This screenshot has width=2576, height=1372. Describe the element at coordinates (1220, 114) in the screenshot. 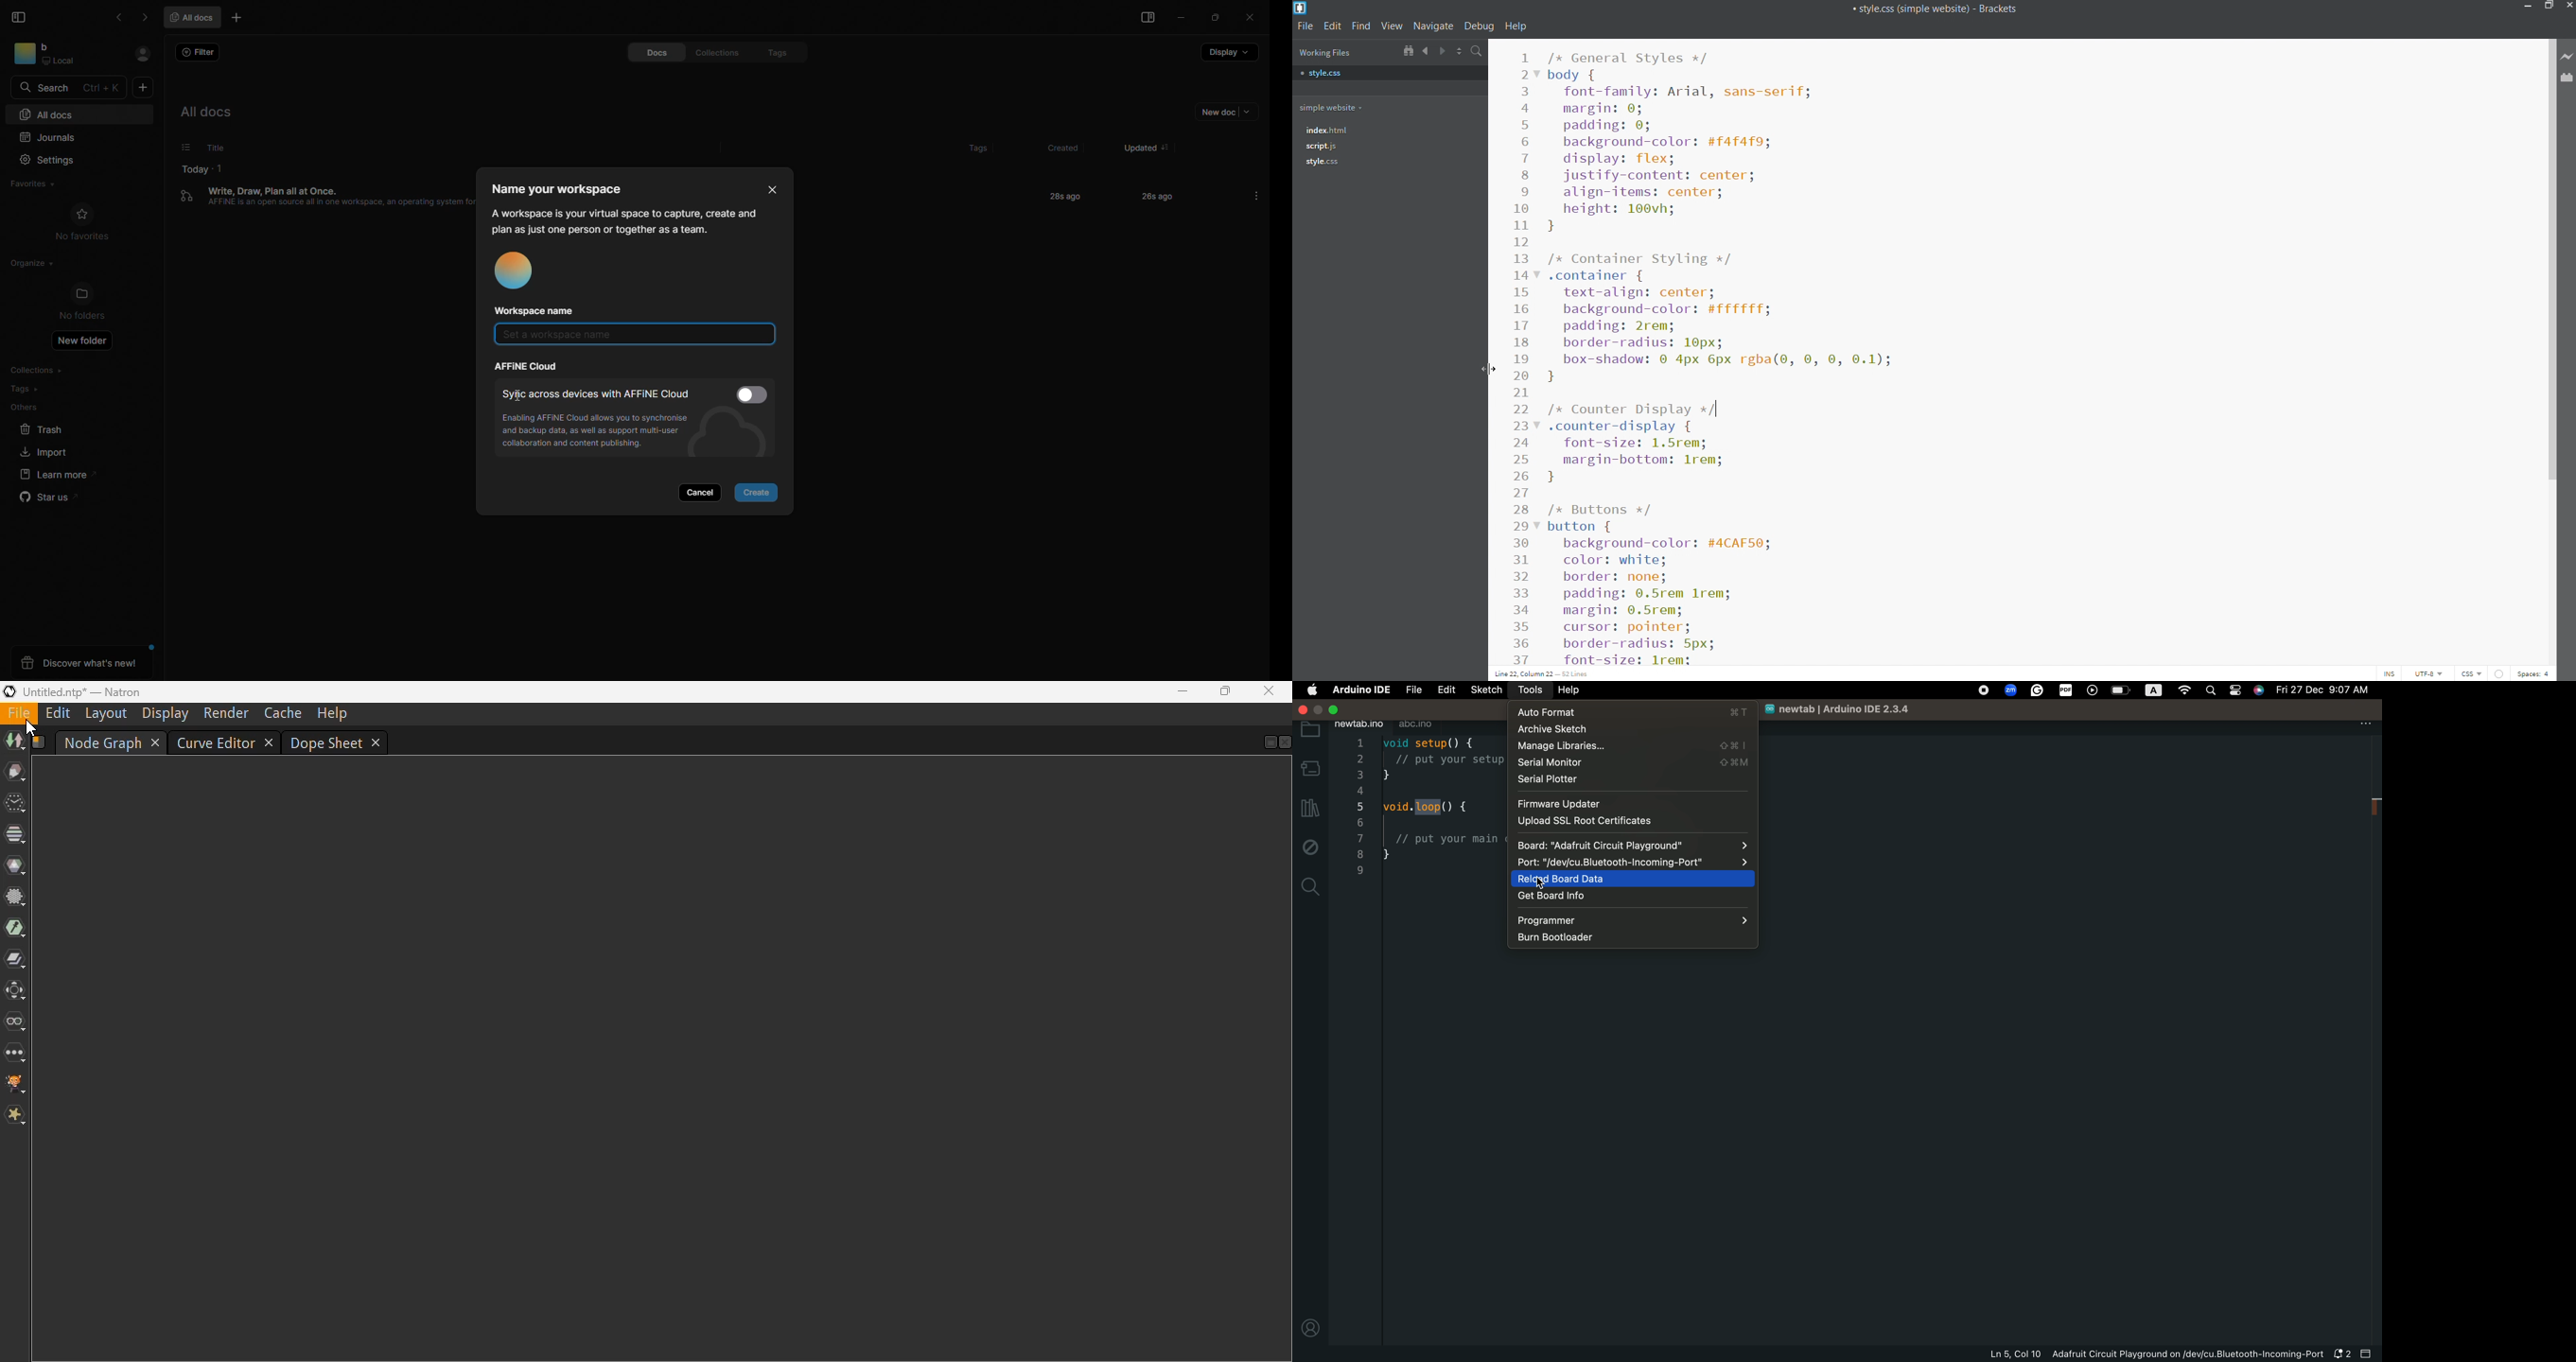

I see `new doc` at that location.